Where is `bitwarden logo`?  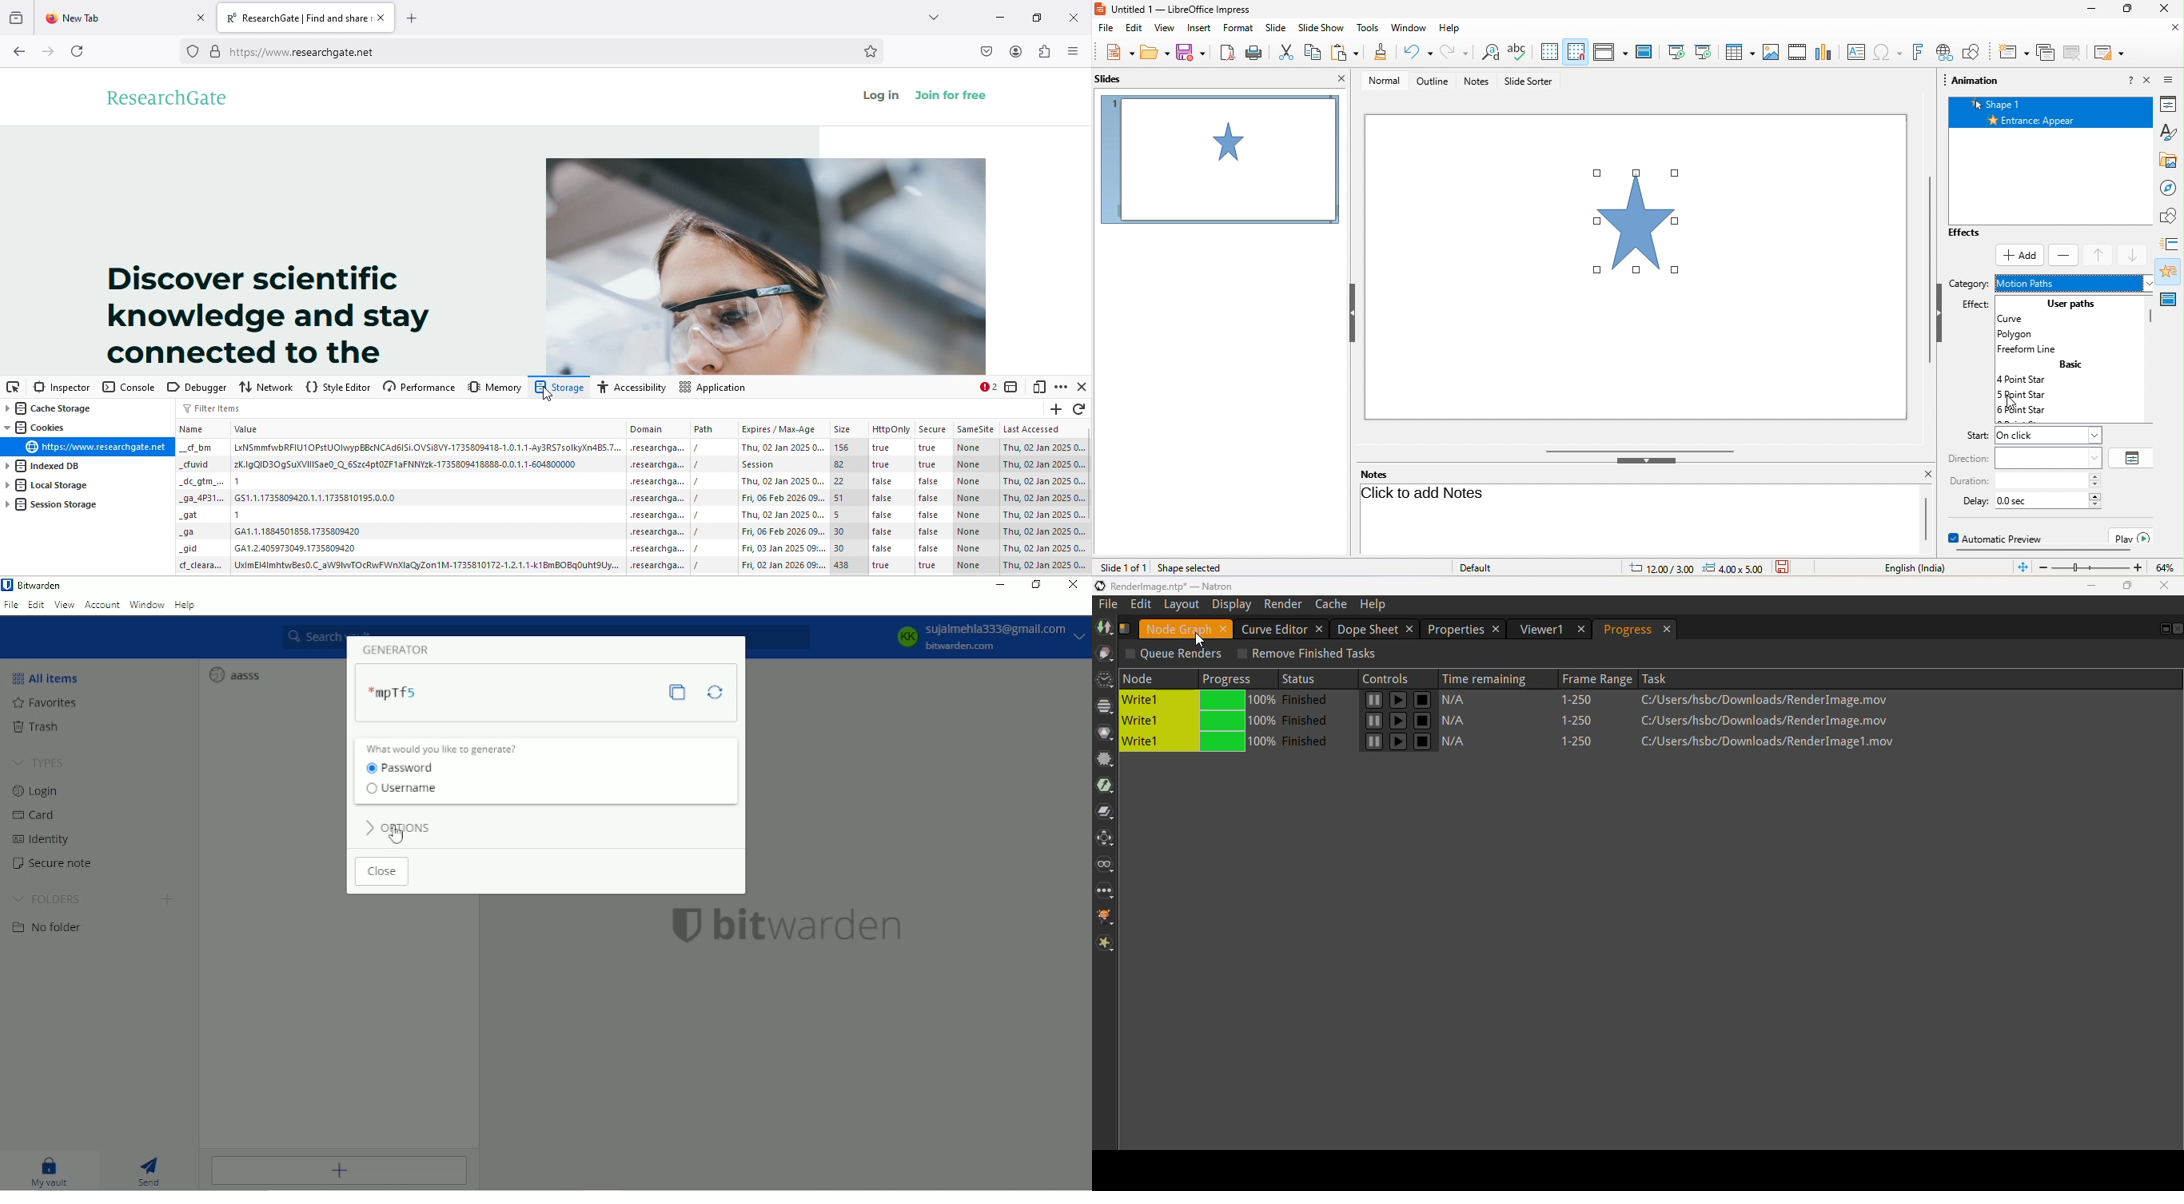 bitwarden logo is located at coordinates (686, 925).